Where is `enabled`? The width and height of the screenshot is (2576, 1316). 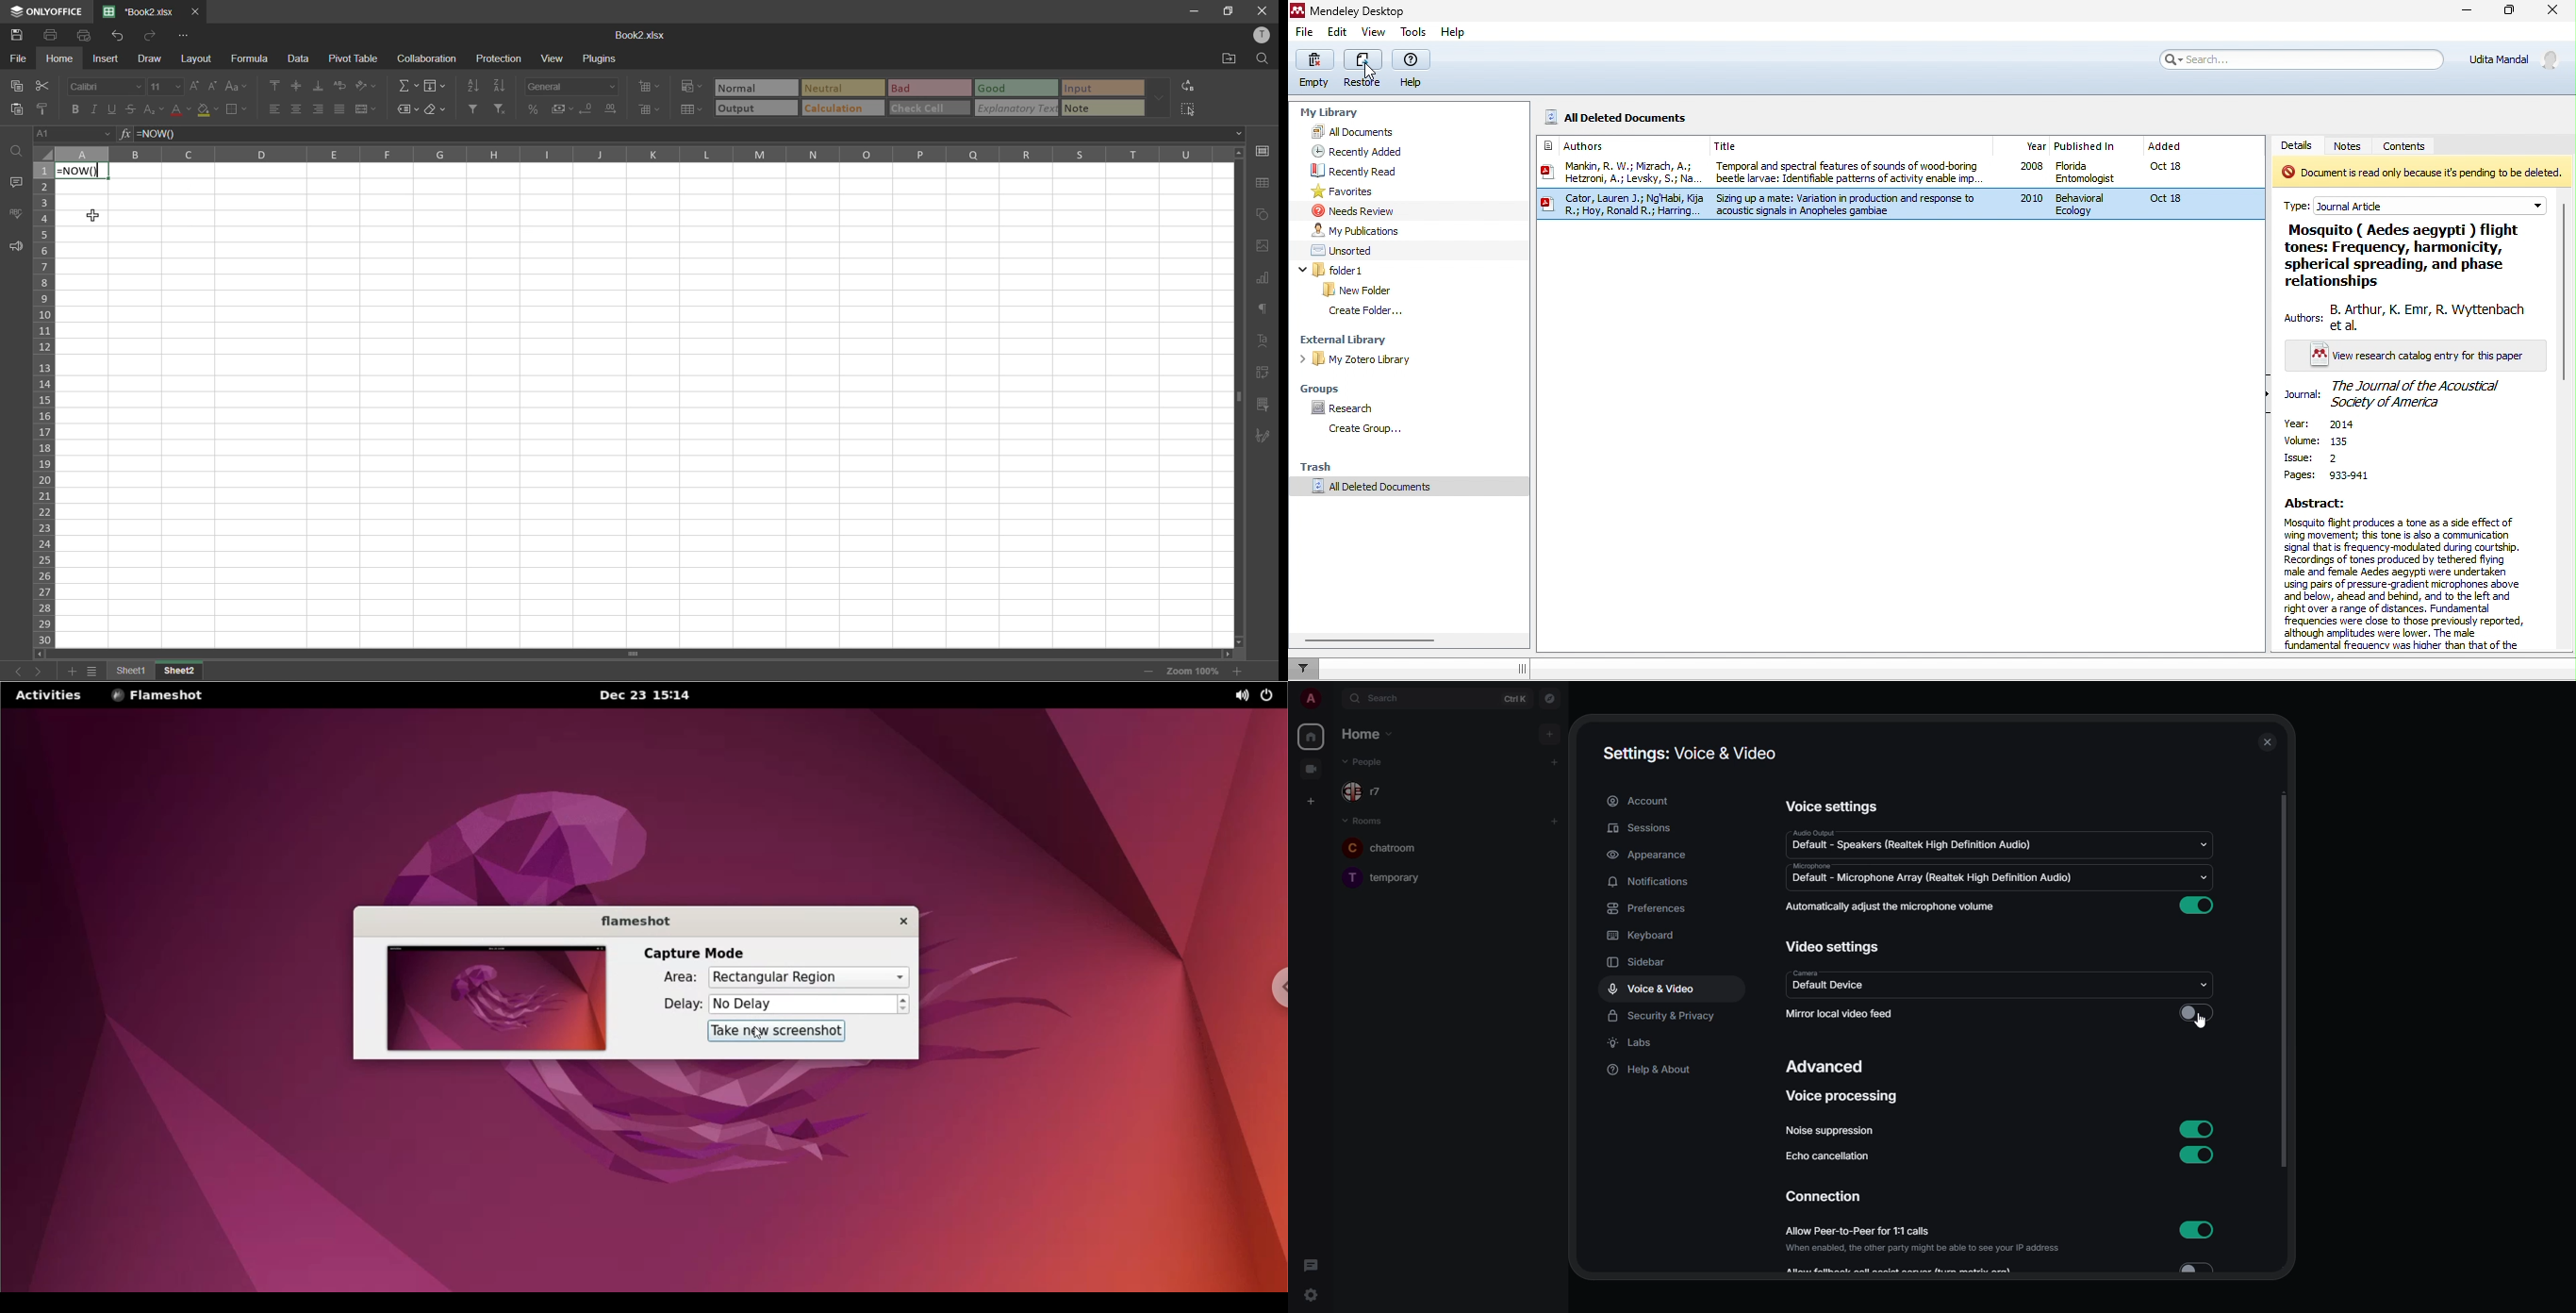
enabled is located at coordinates (2198, 907).